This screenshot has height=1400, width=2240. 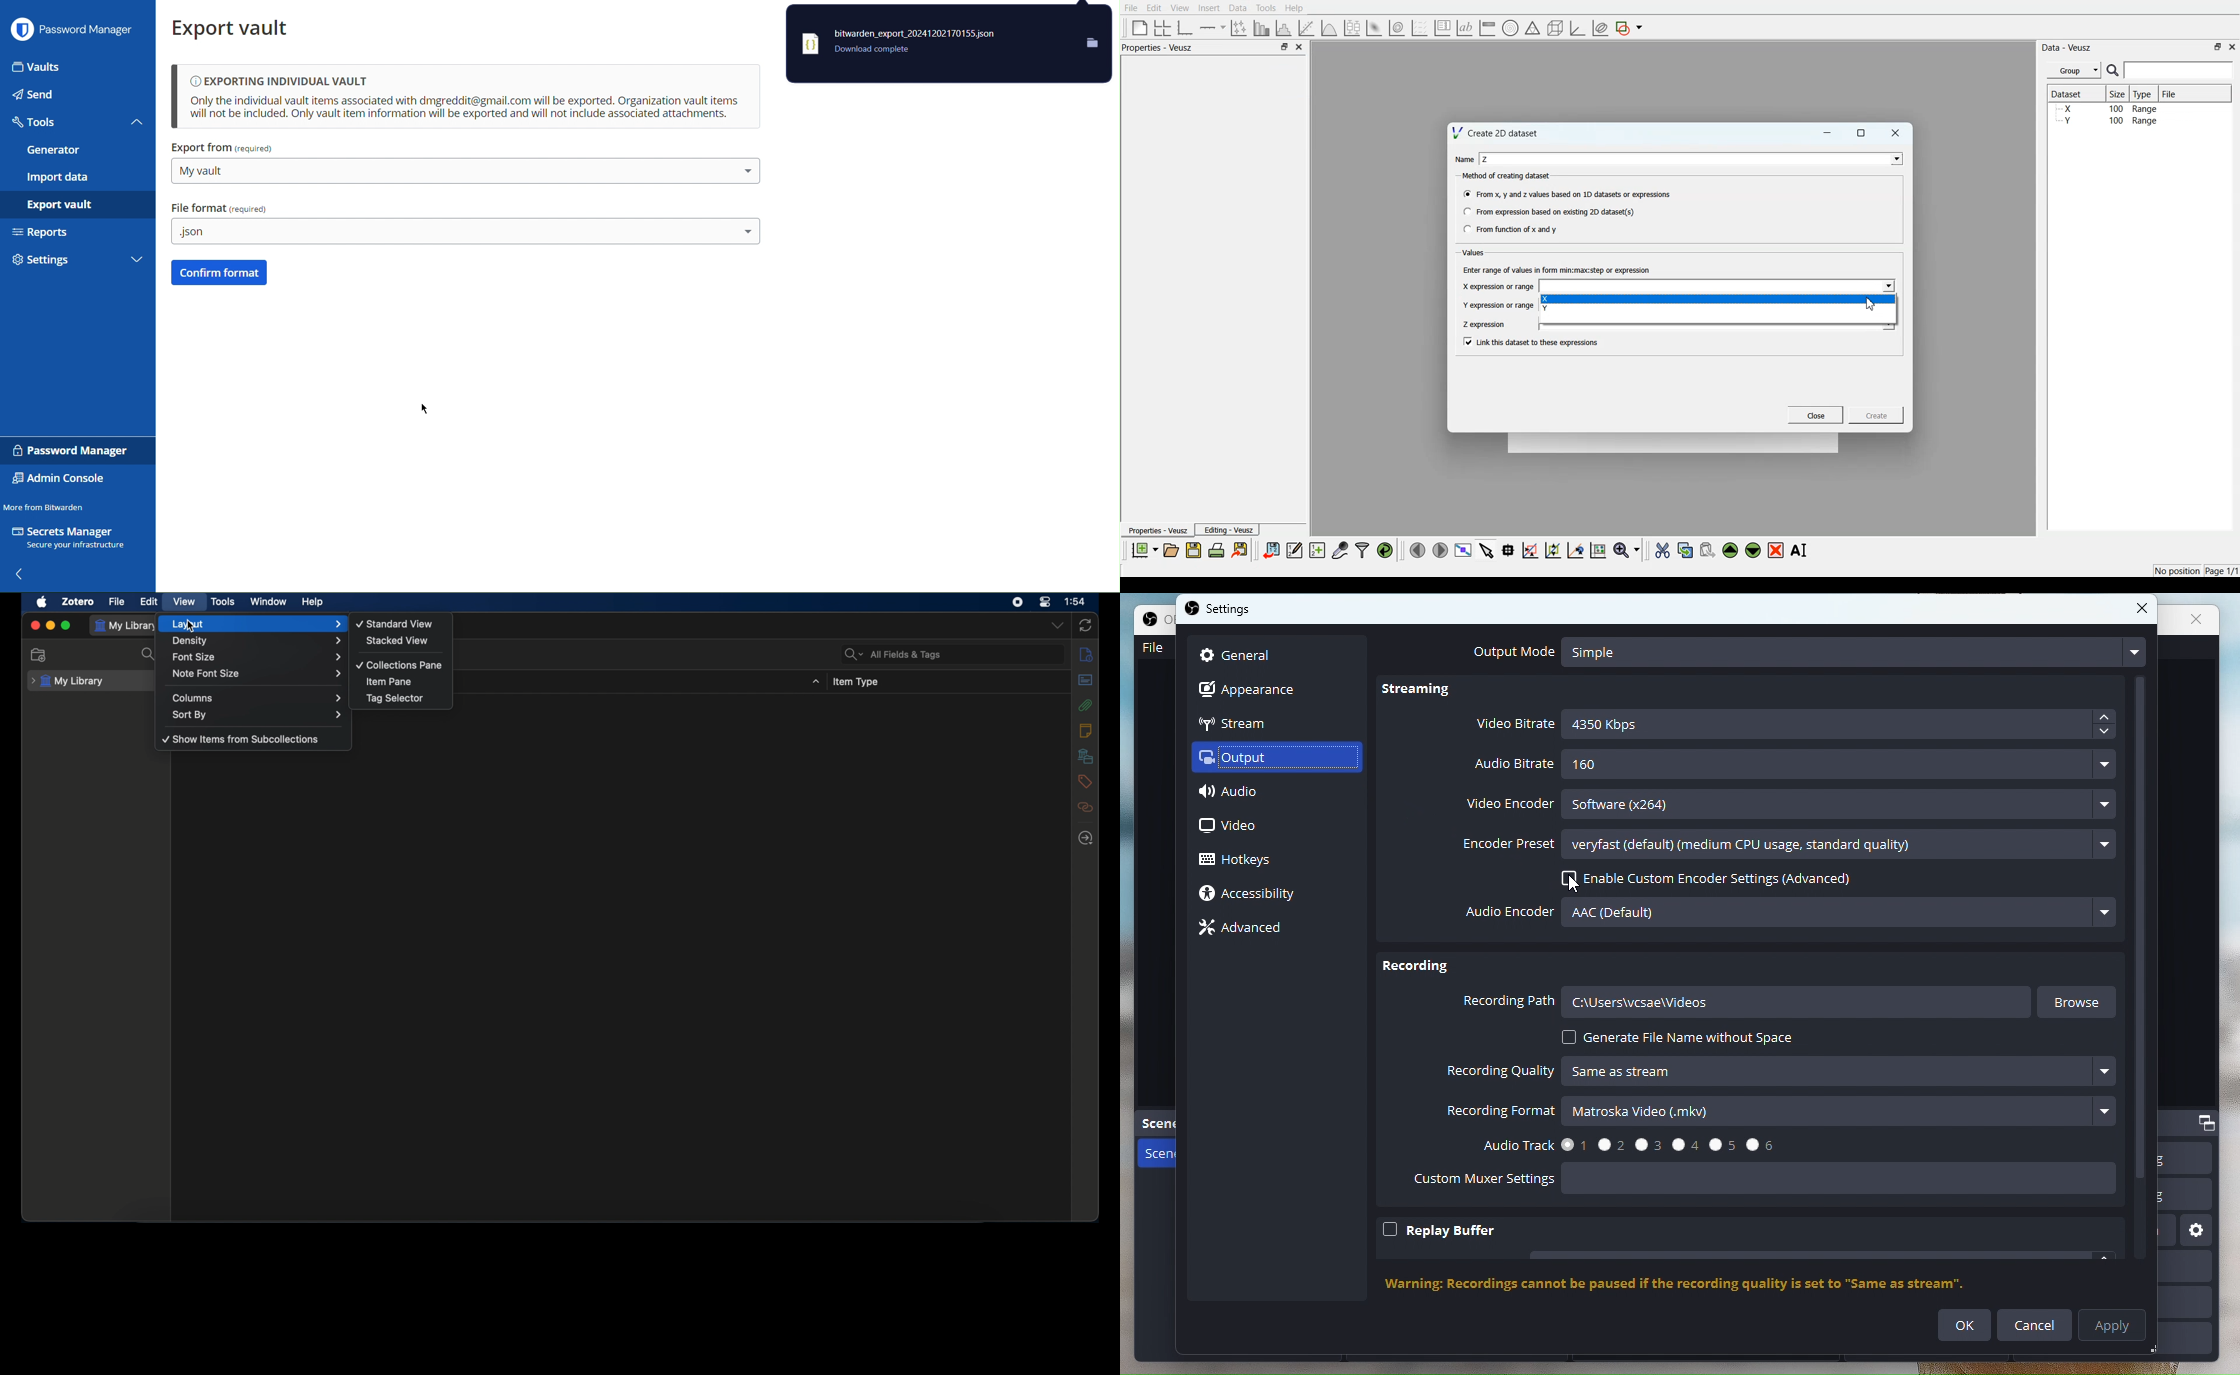 I want to click on show items from  subcollections, so click(x=242, y=739).